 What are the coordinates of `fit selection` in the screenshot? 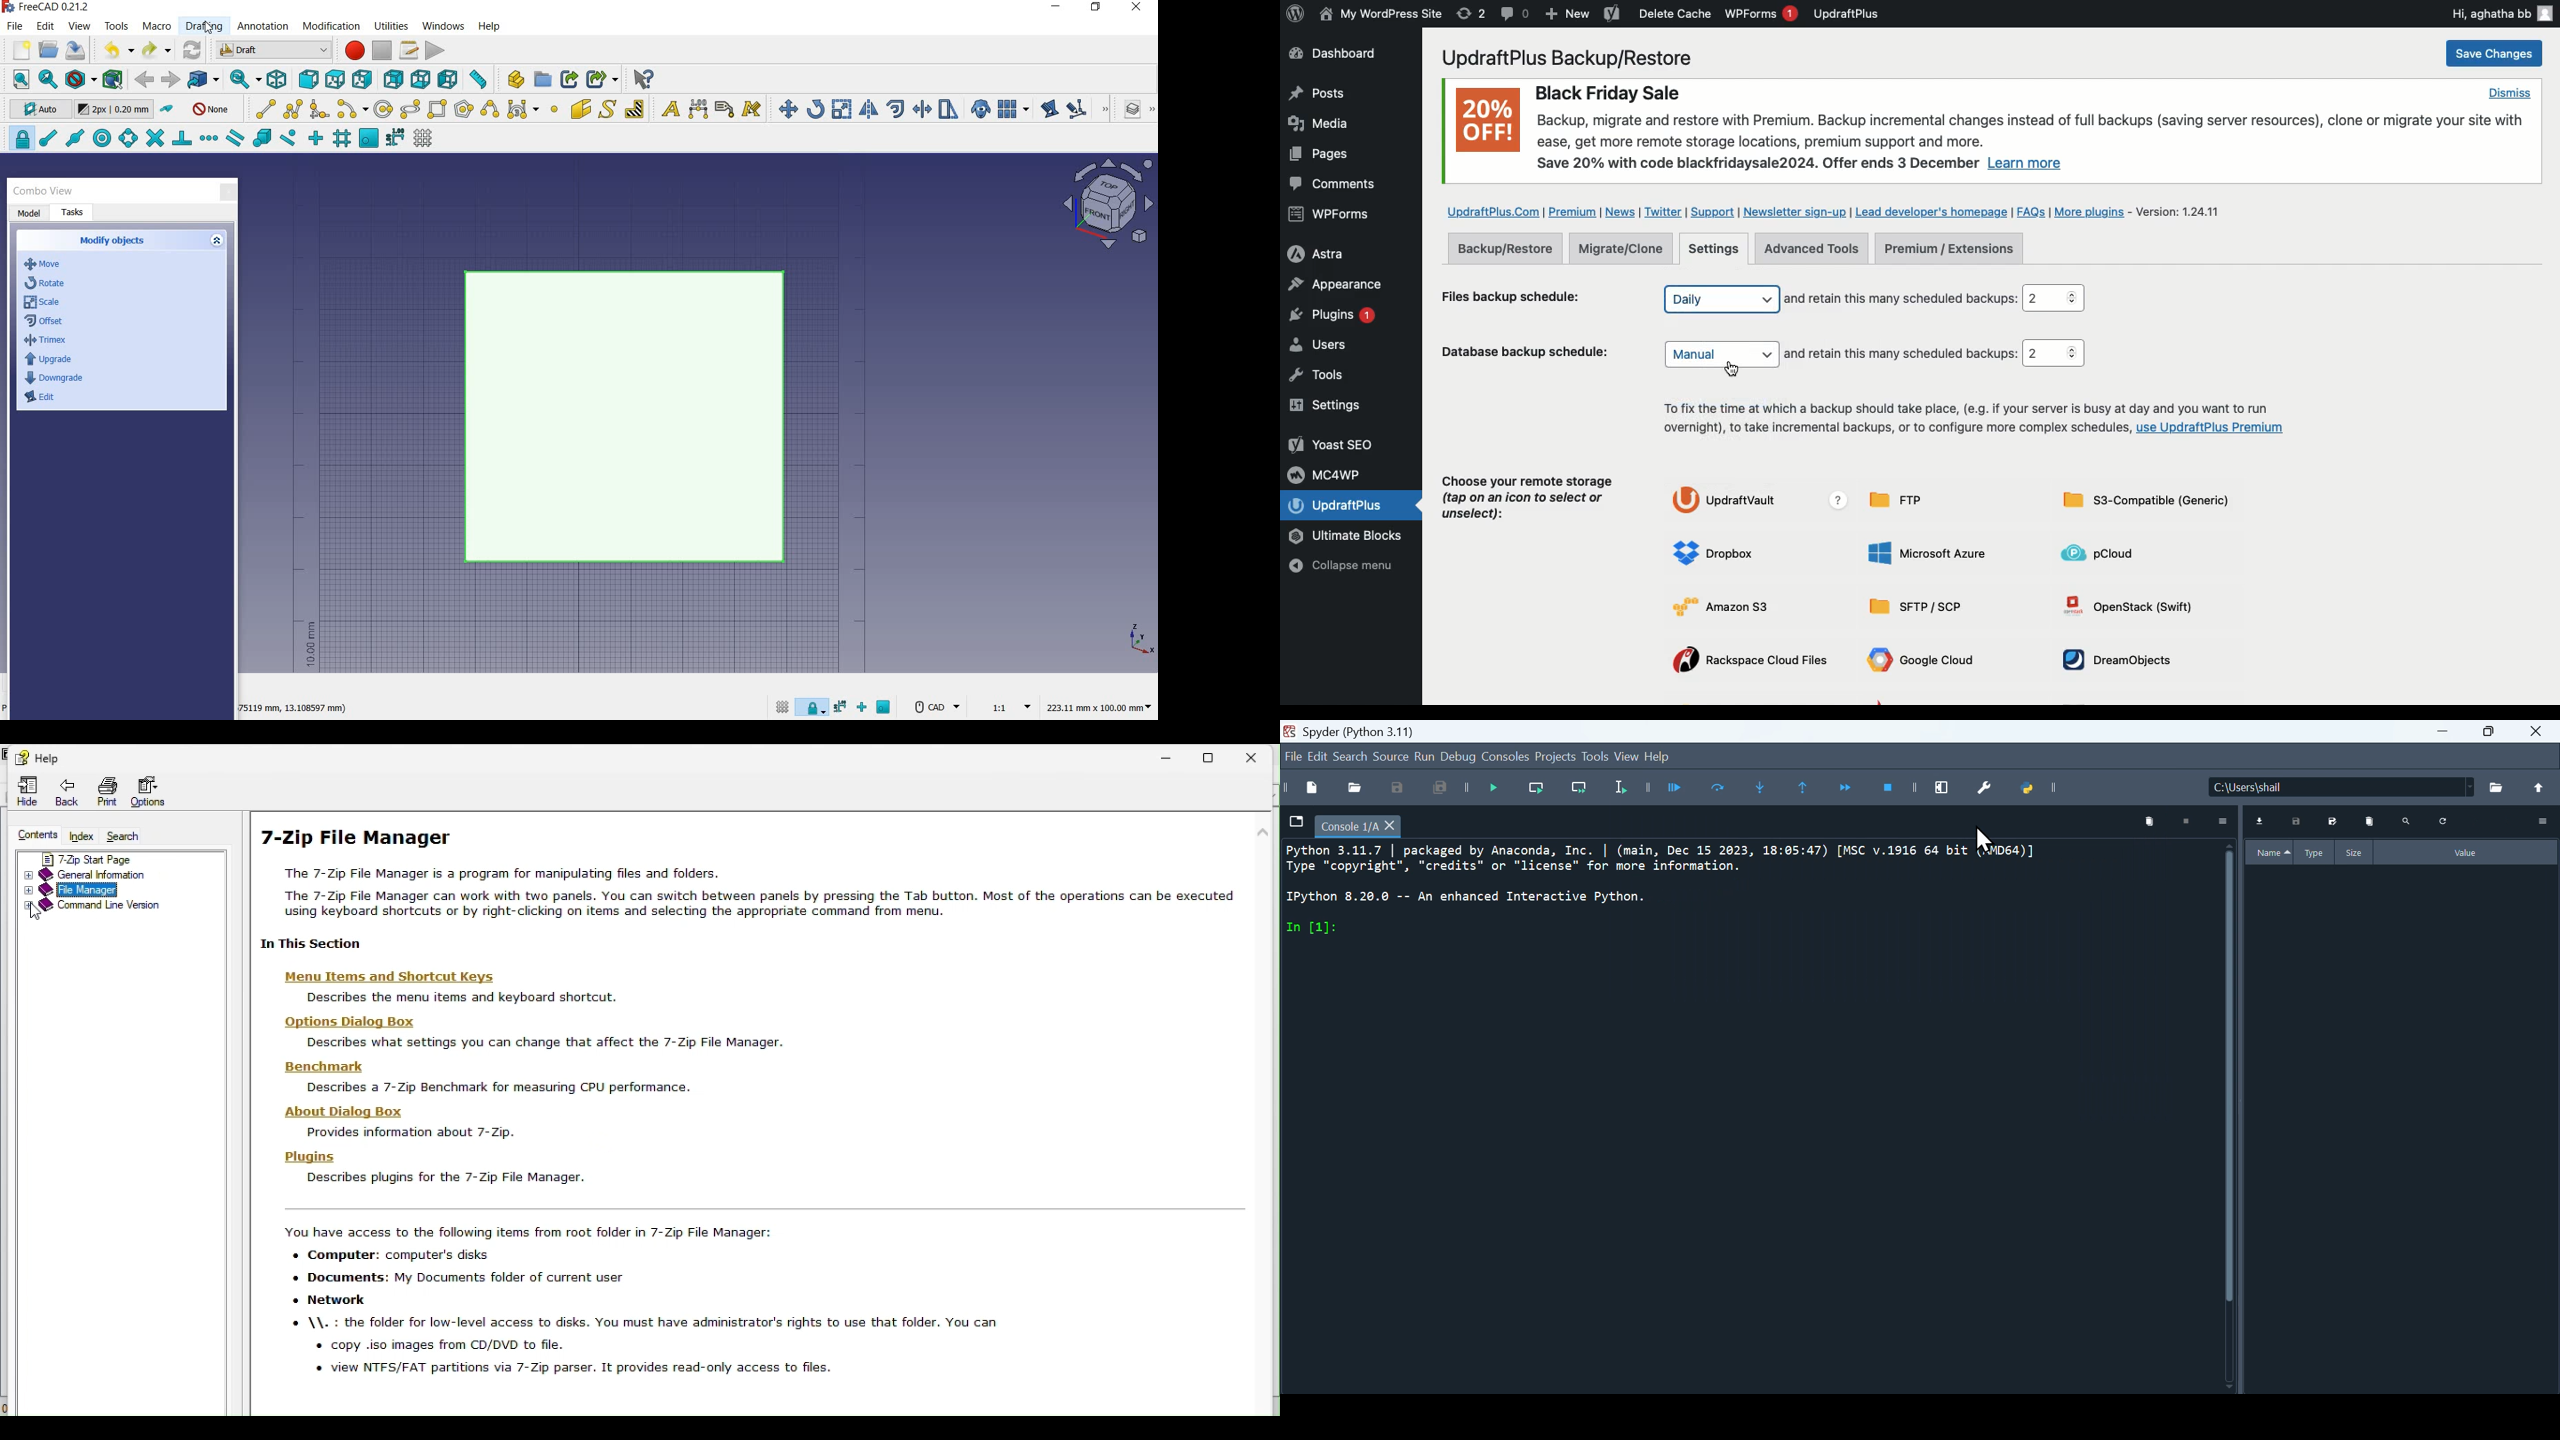 It's located at (47, 80).